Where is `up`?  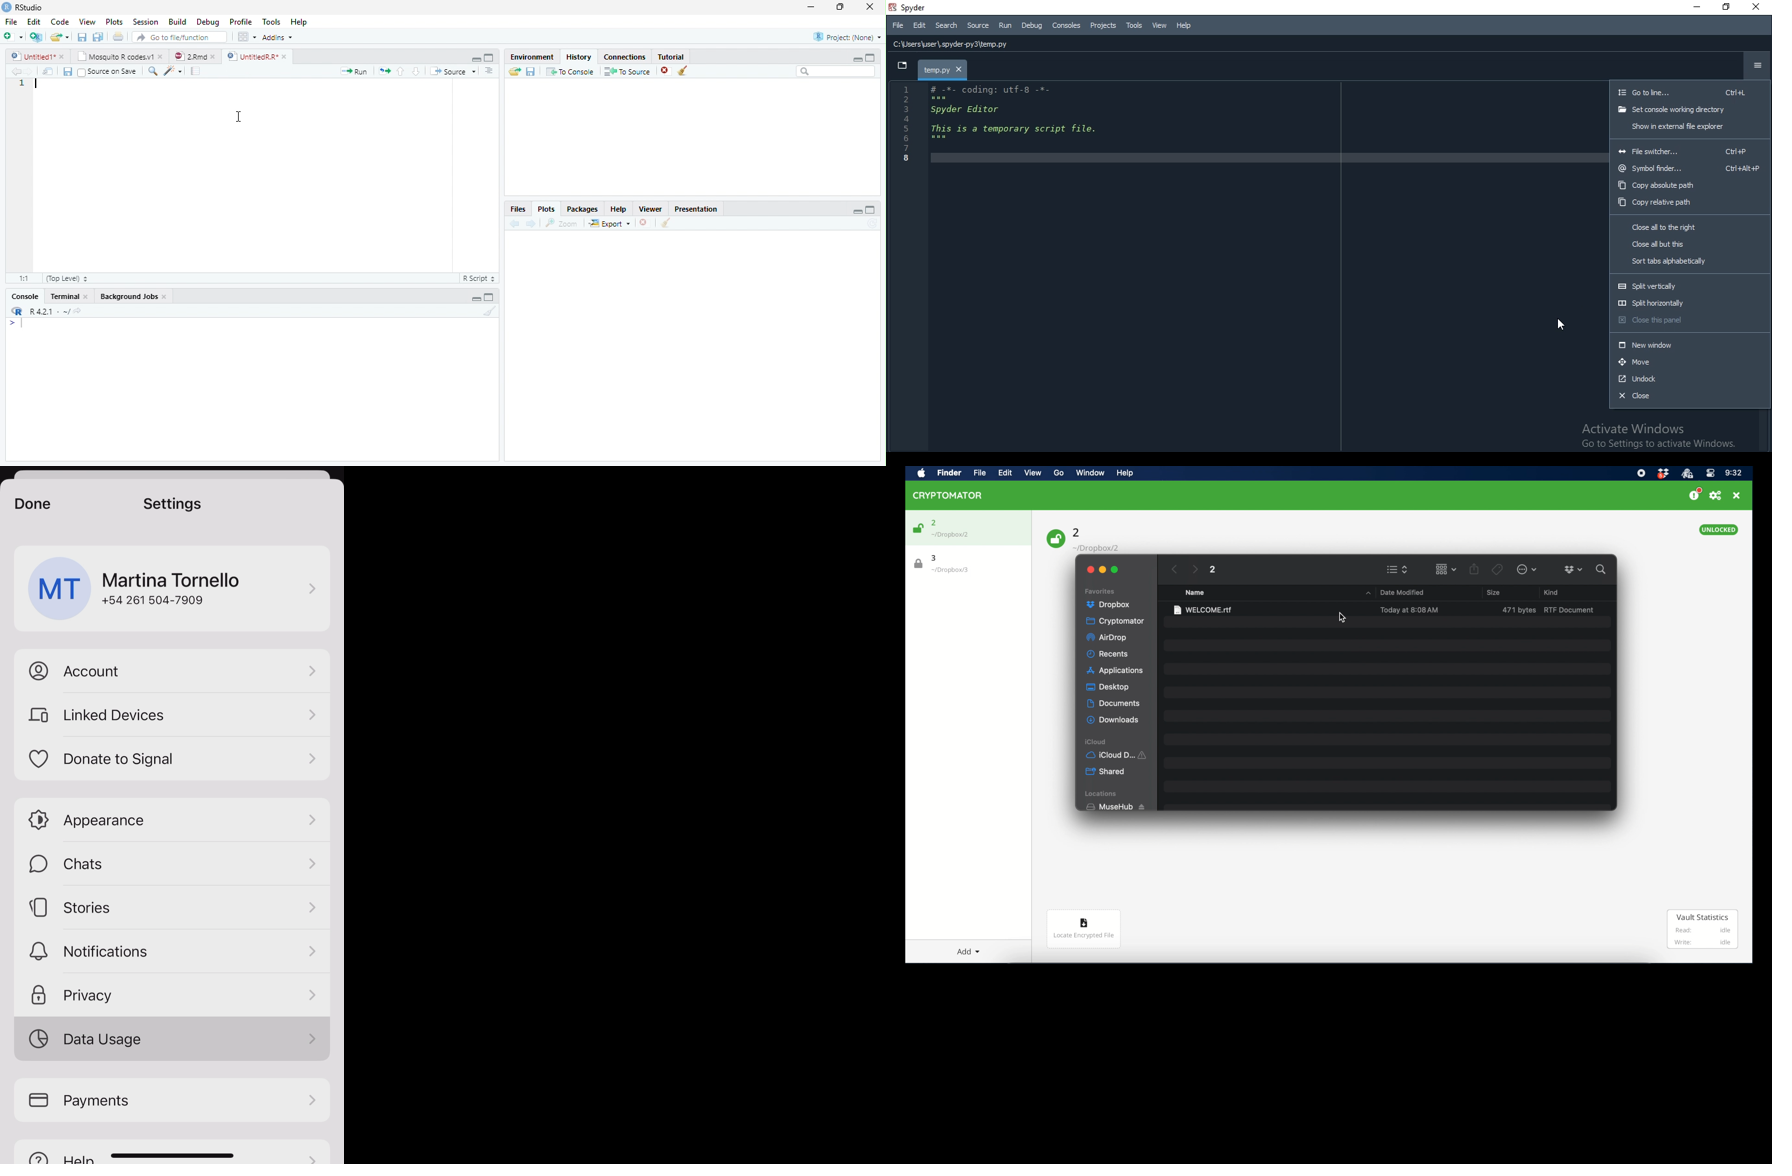
up is located at coordinates (401, 71).